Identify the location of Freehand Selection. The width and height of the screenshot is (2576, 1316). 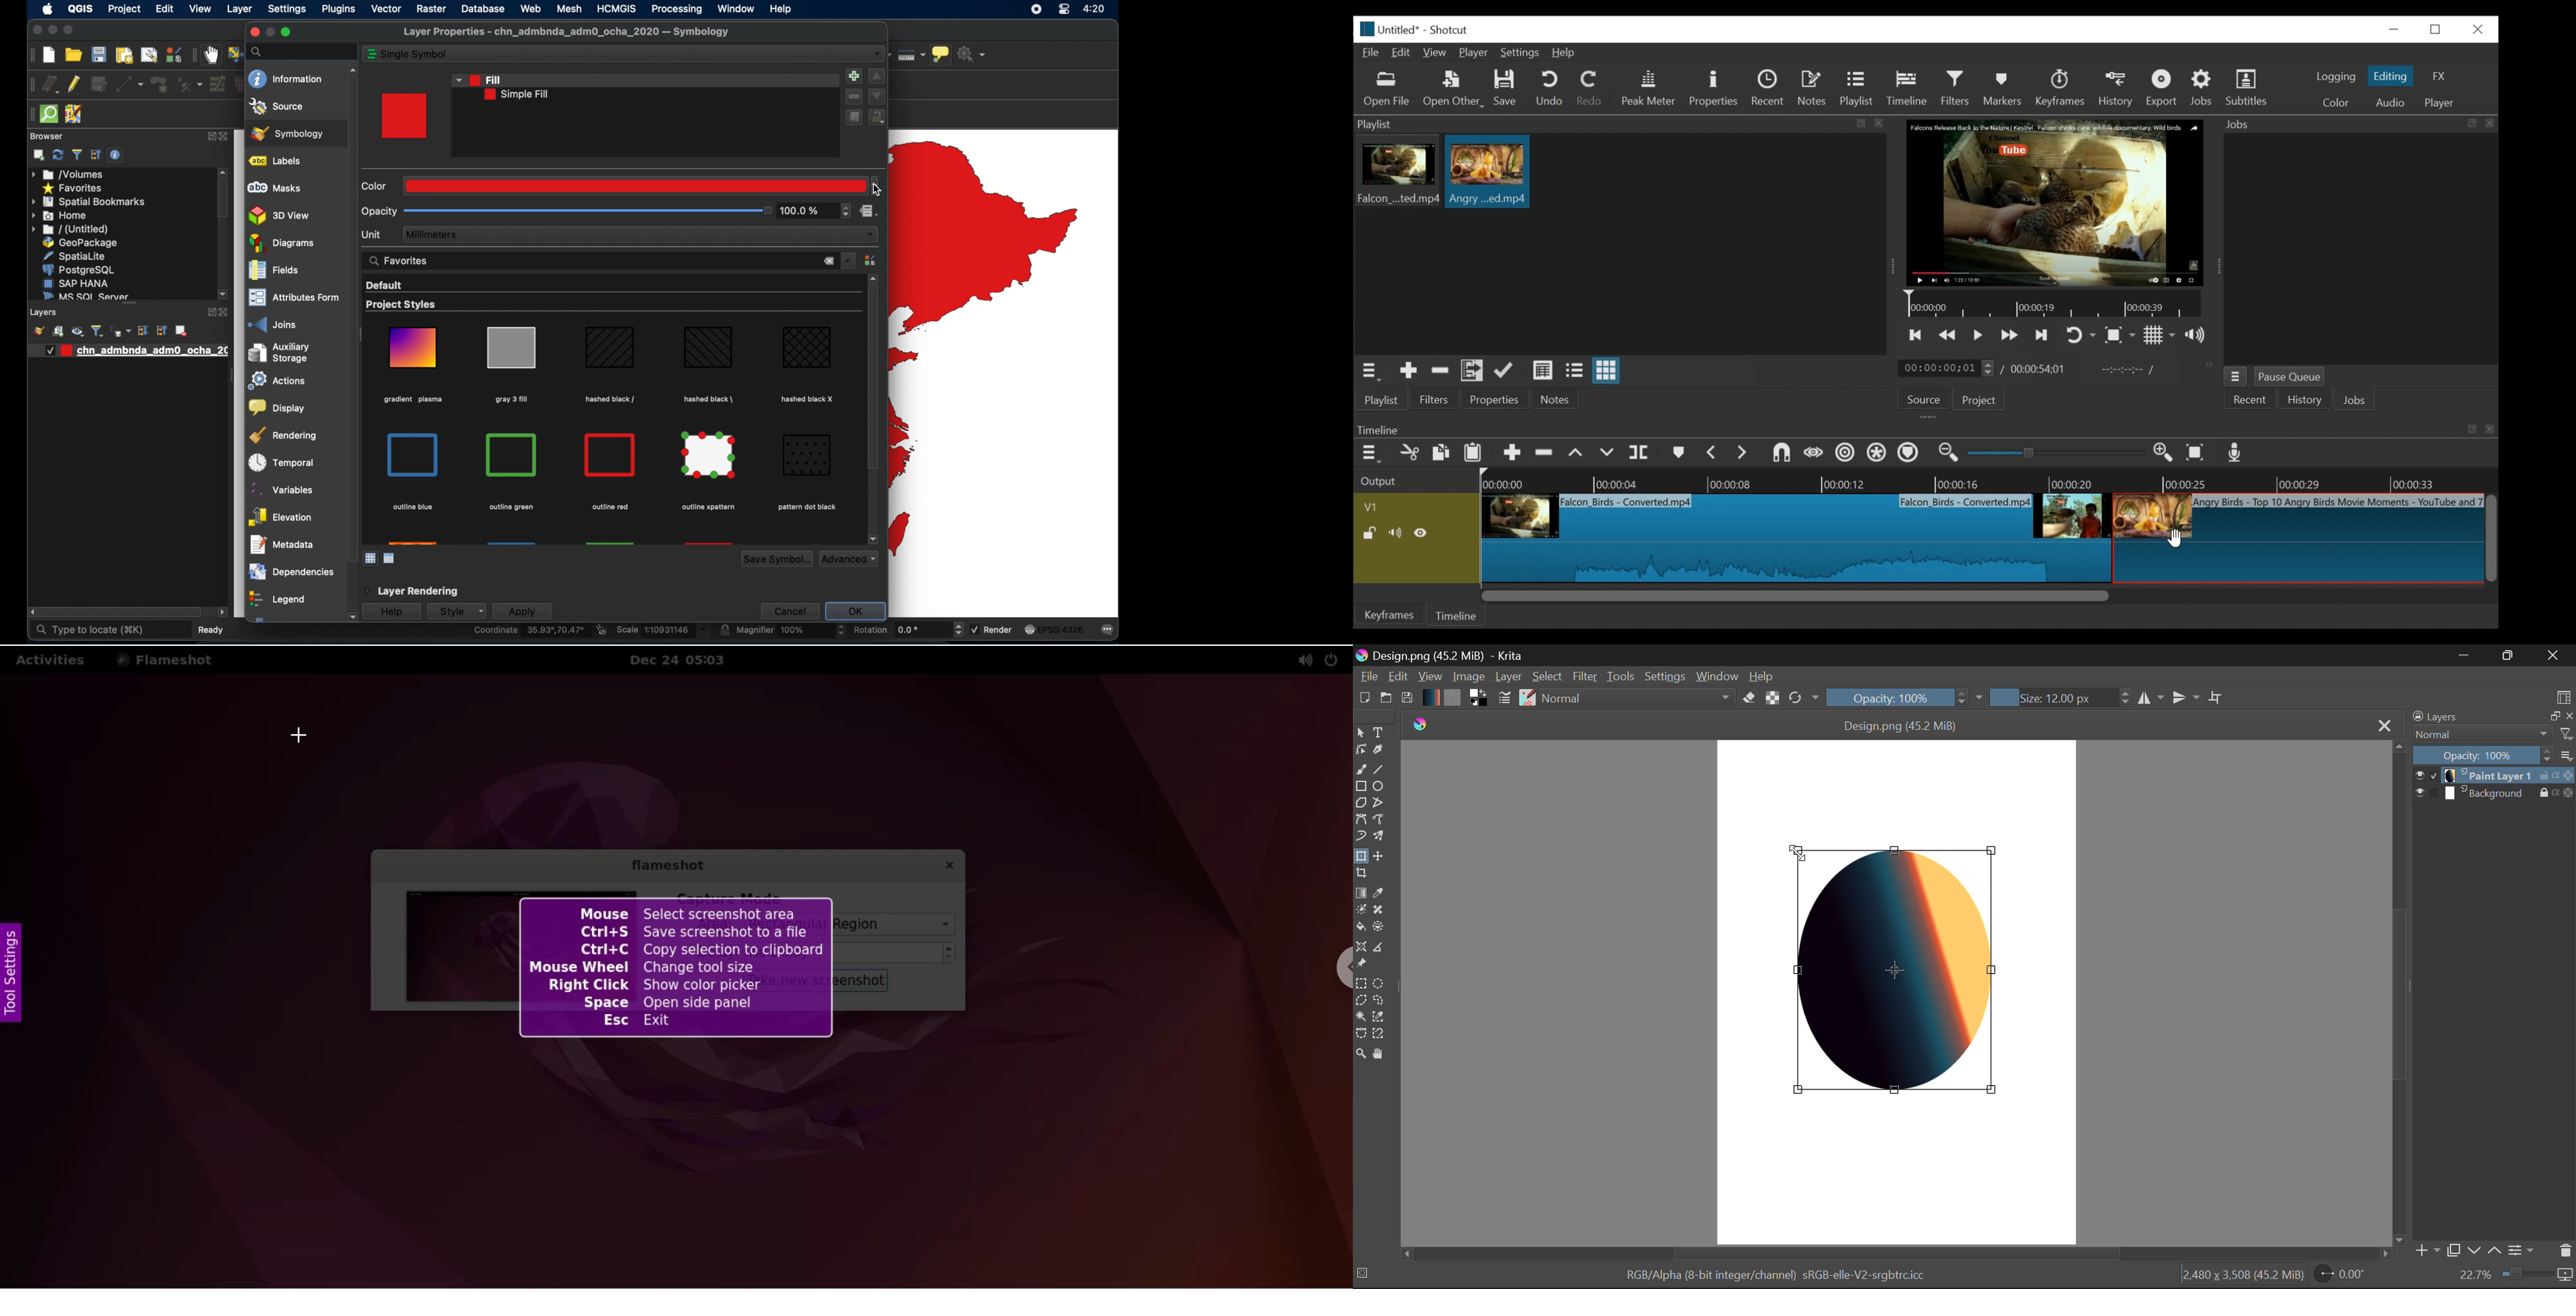
(1377, 1001).